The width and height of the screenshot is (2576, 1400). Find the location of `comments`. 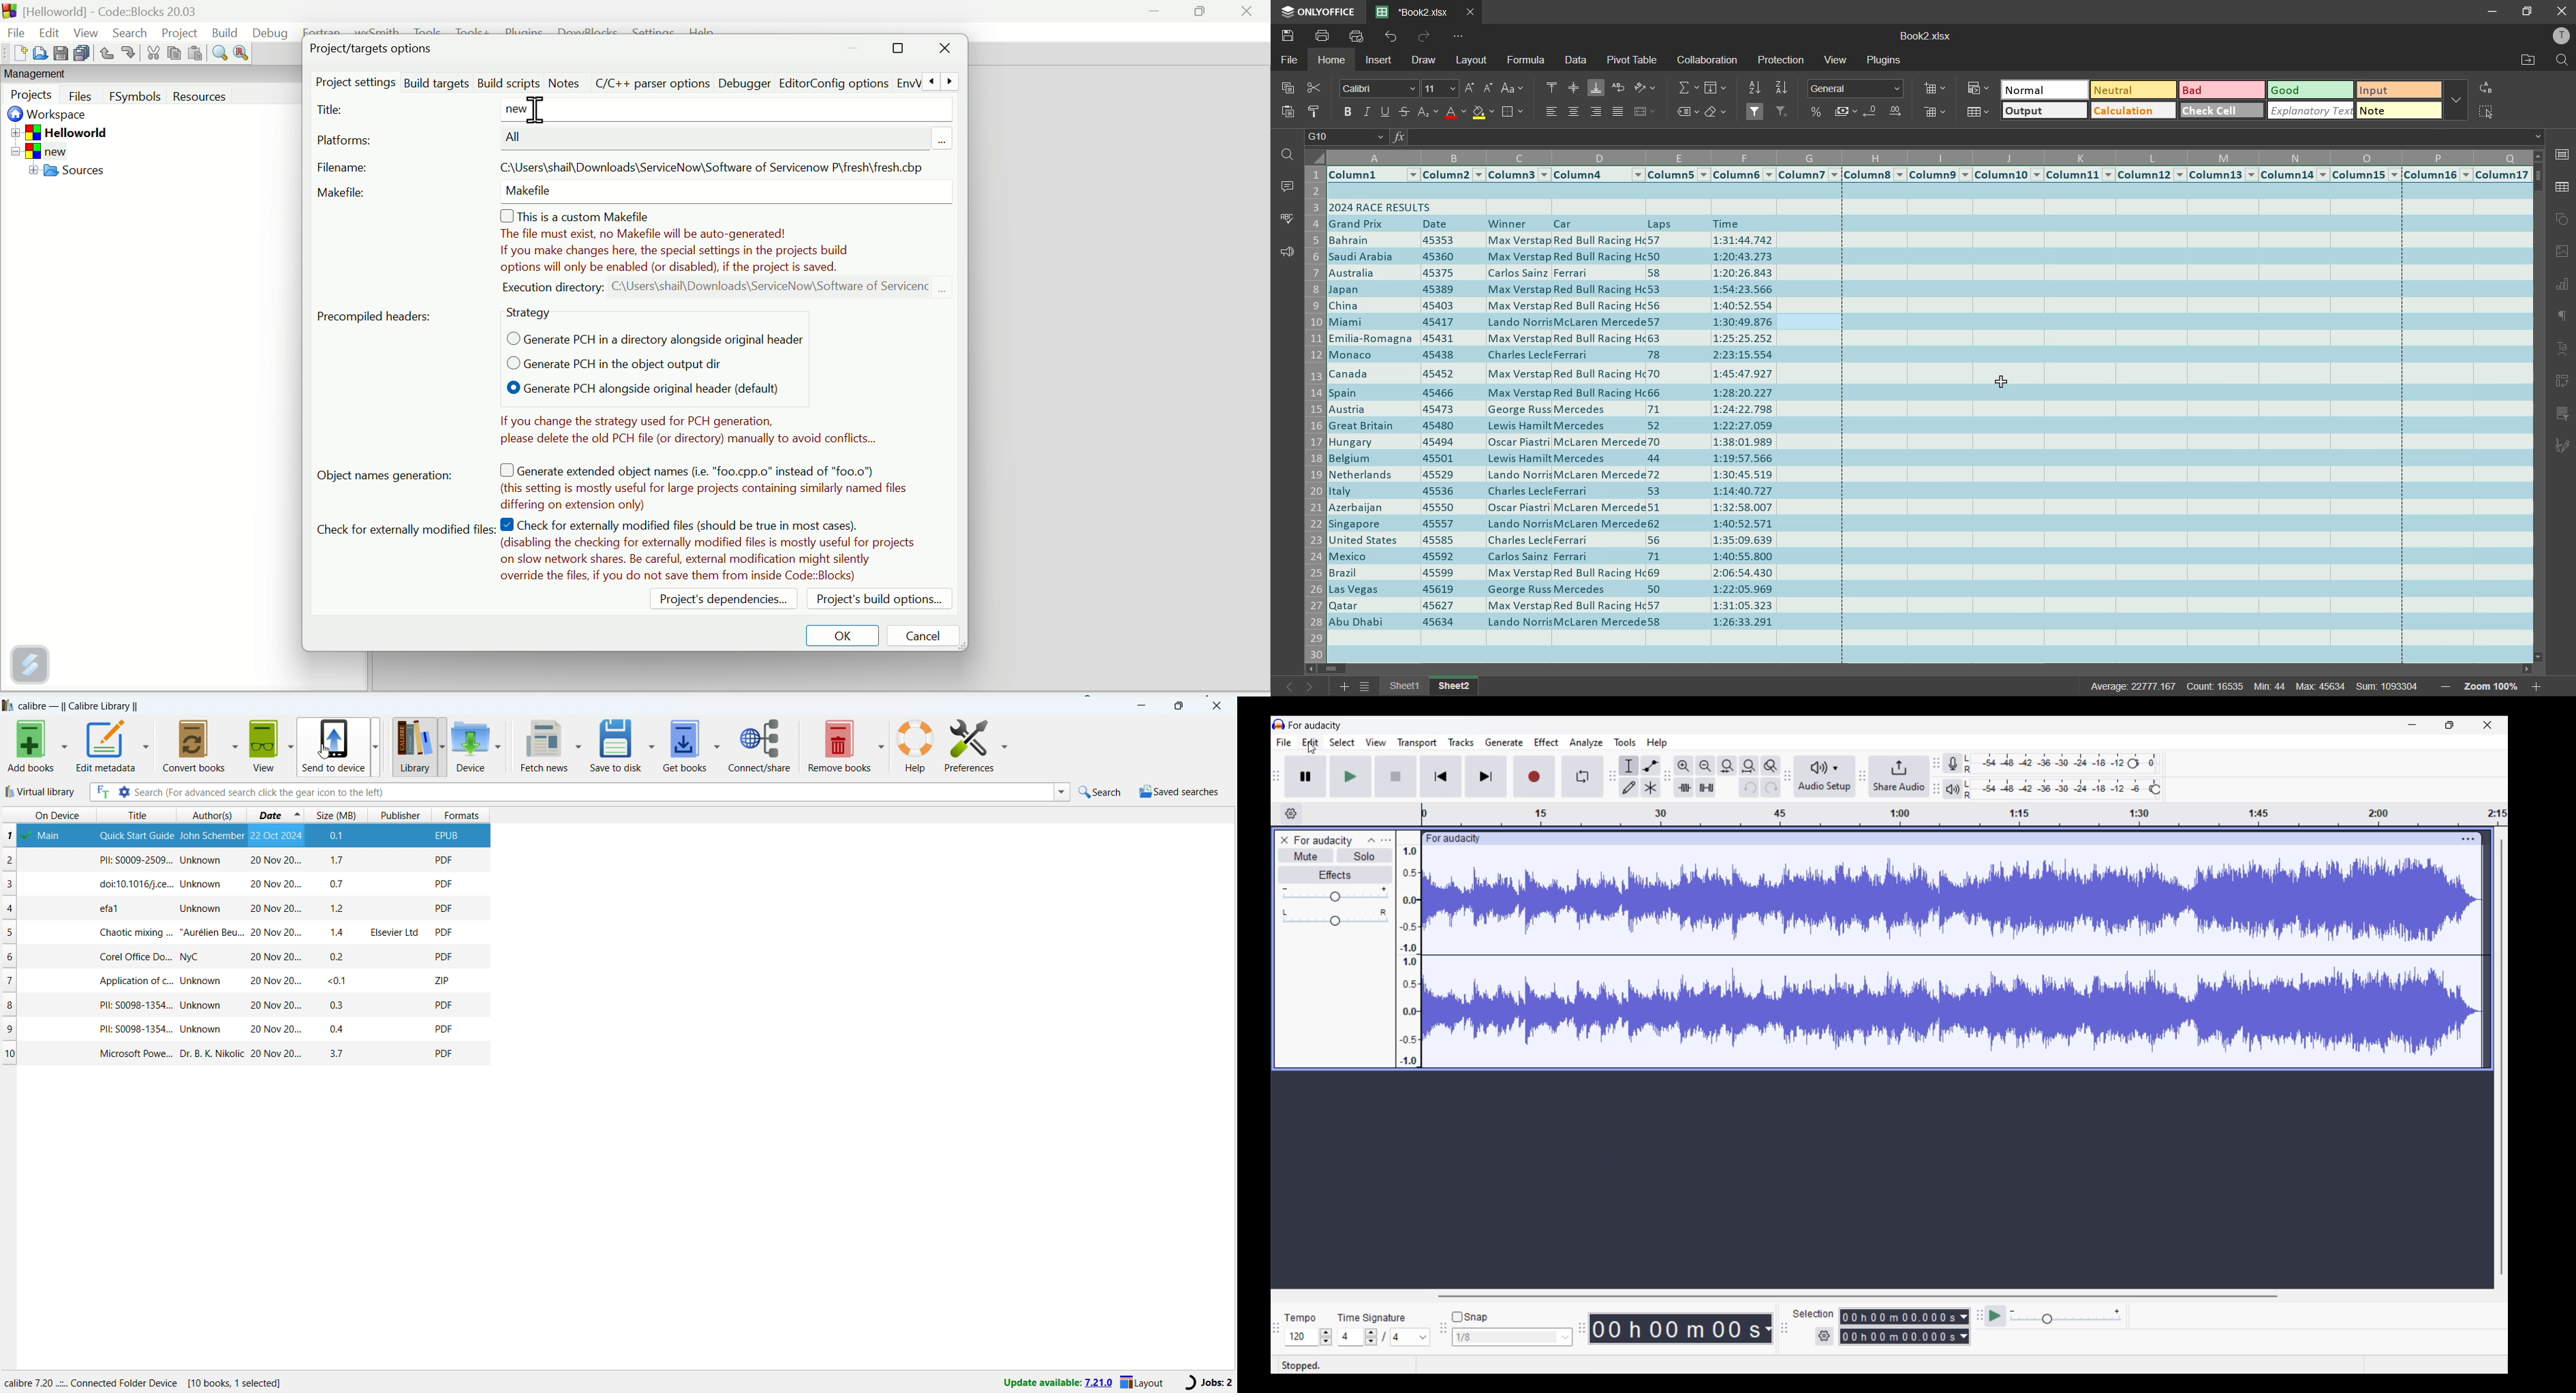

comments is located at coordinates (1288, 187).